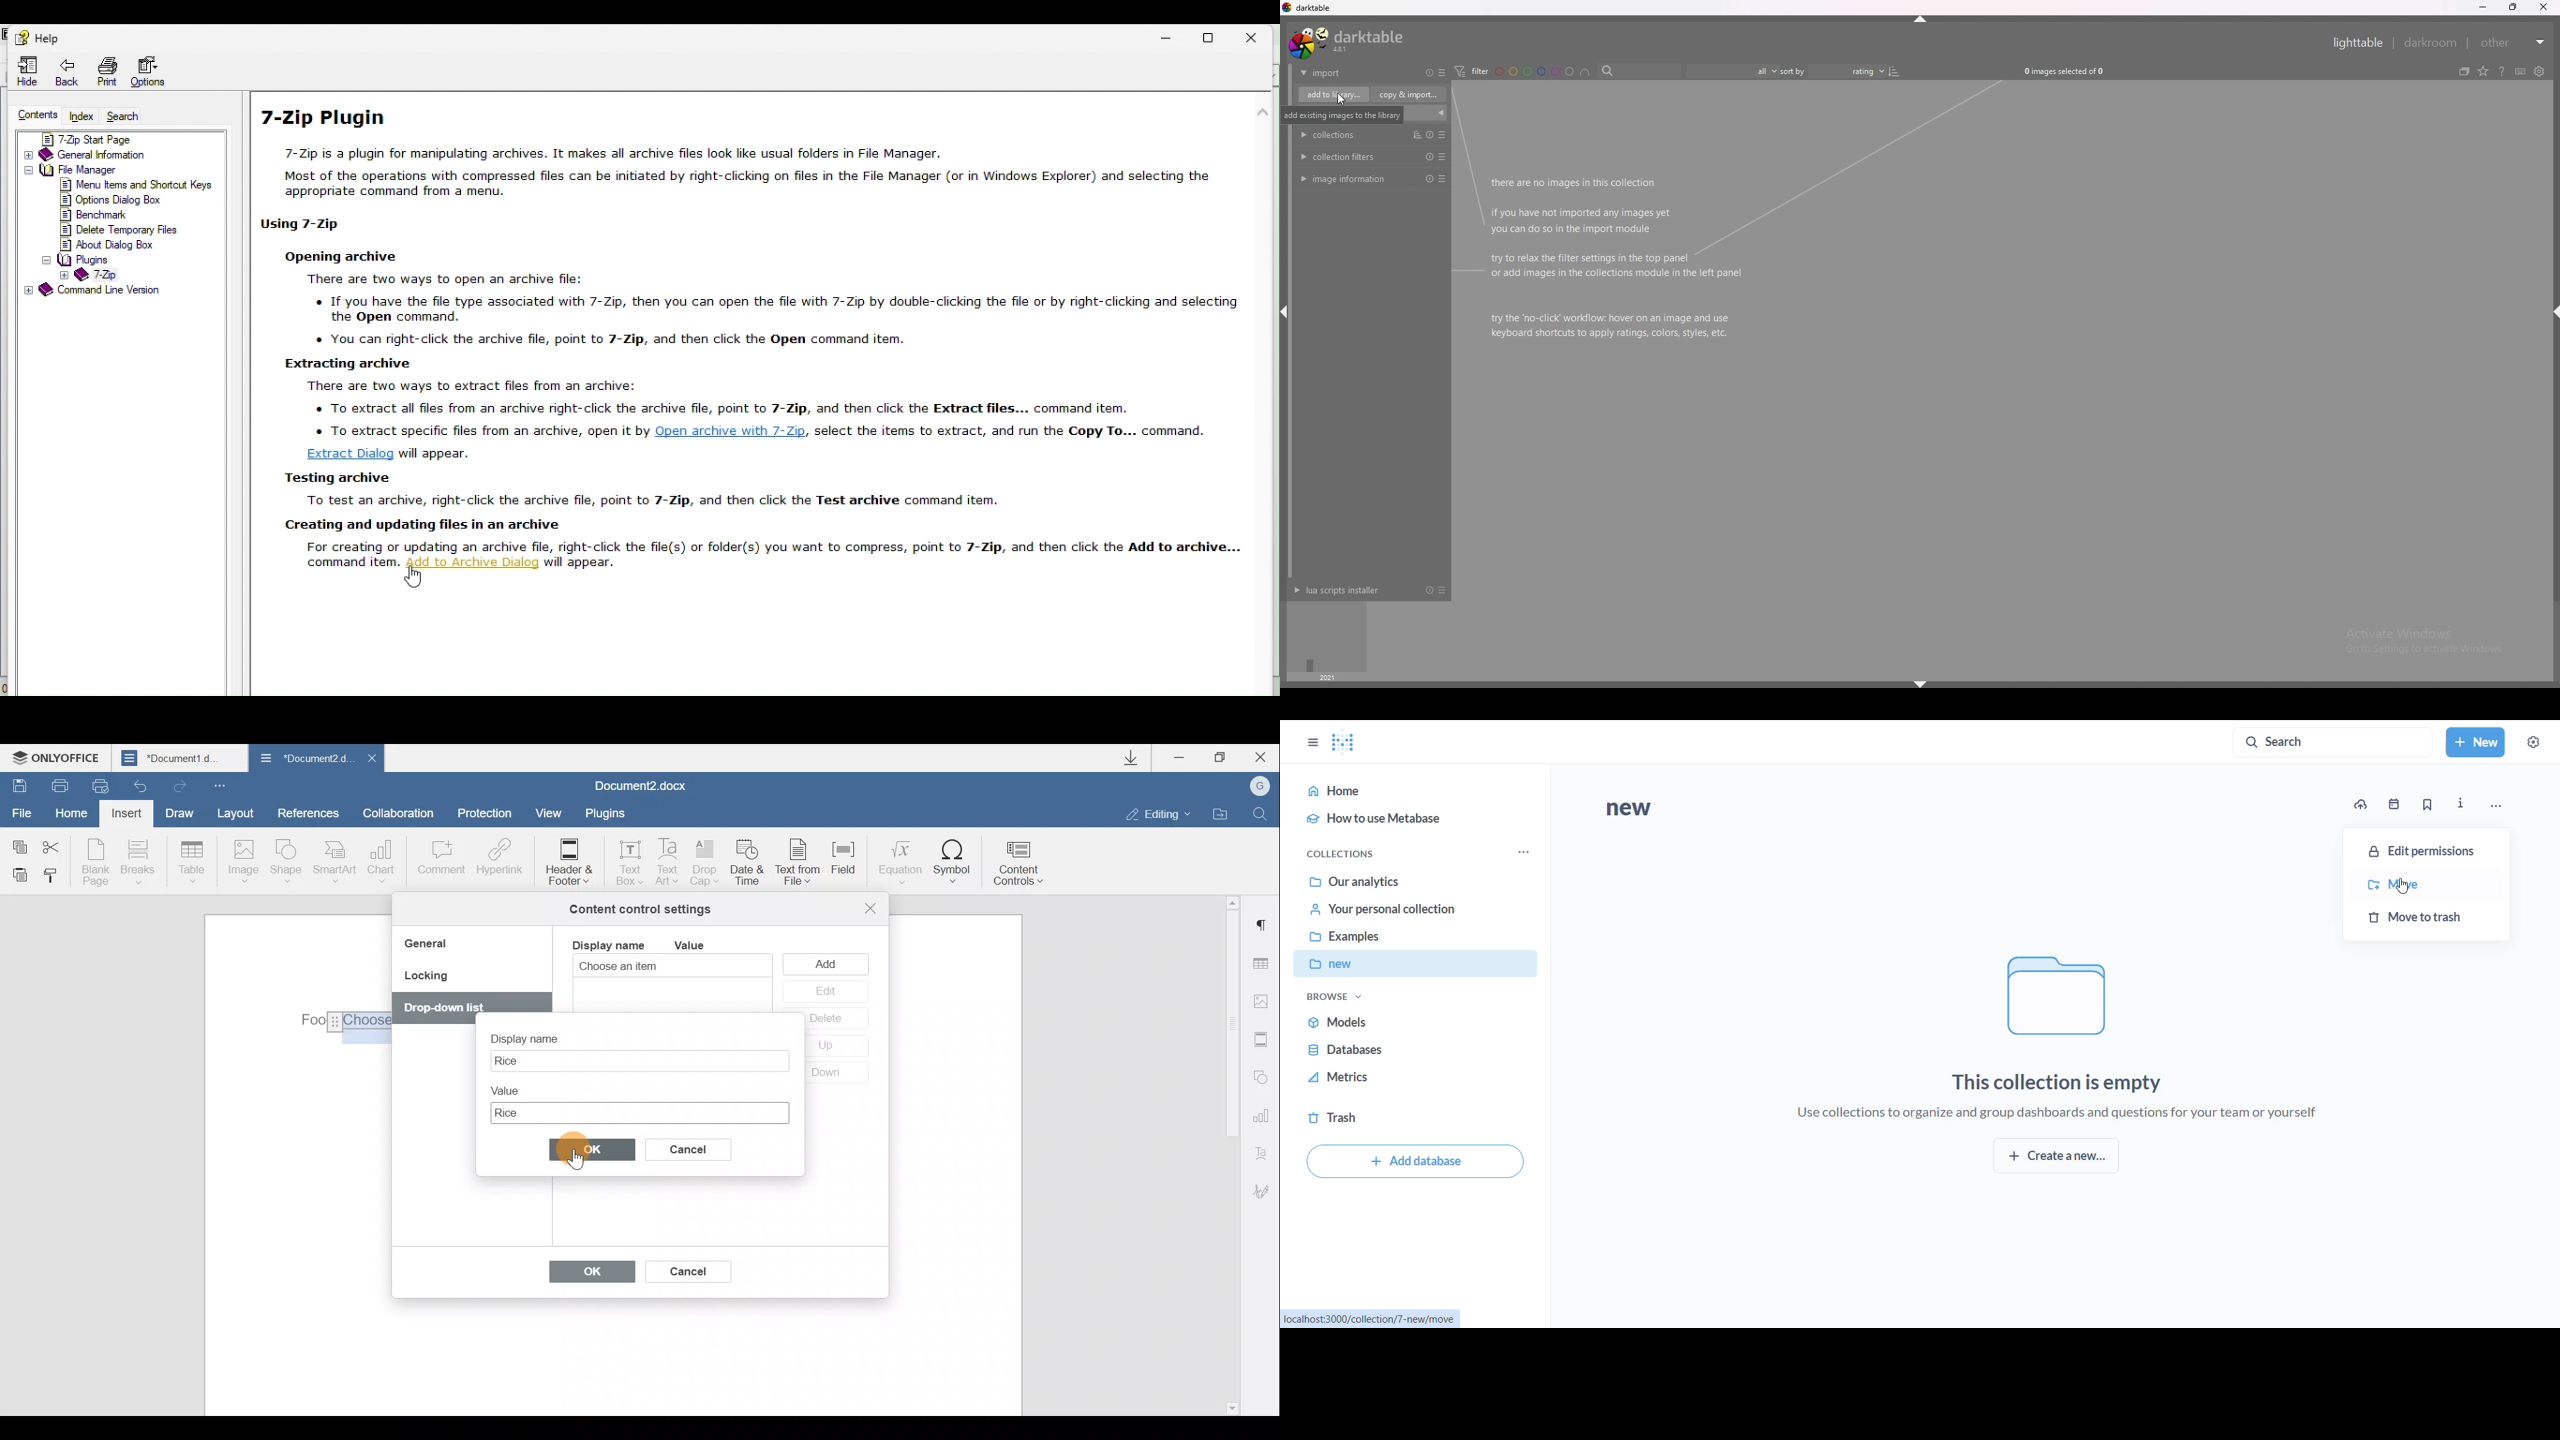  I want to click on Cut, so click(59, 845).